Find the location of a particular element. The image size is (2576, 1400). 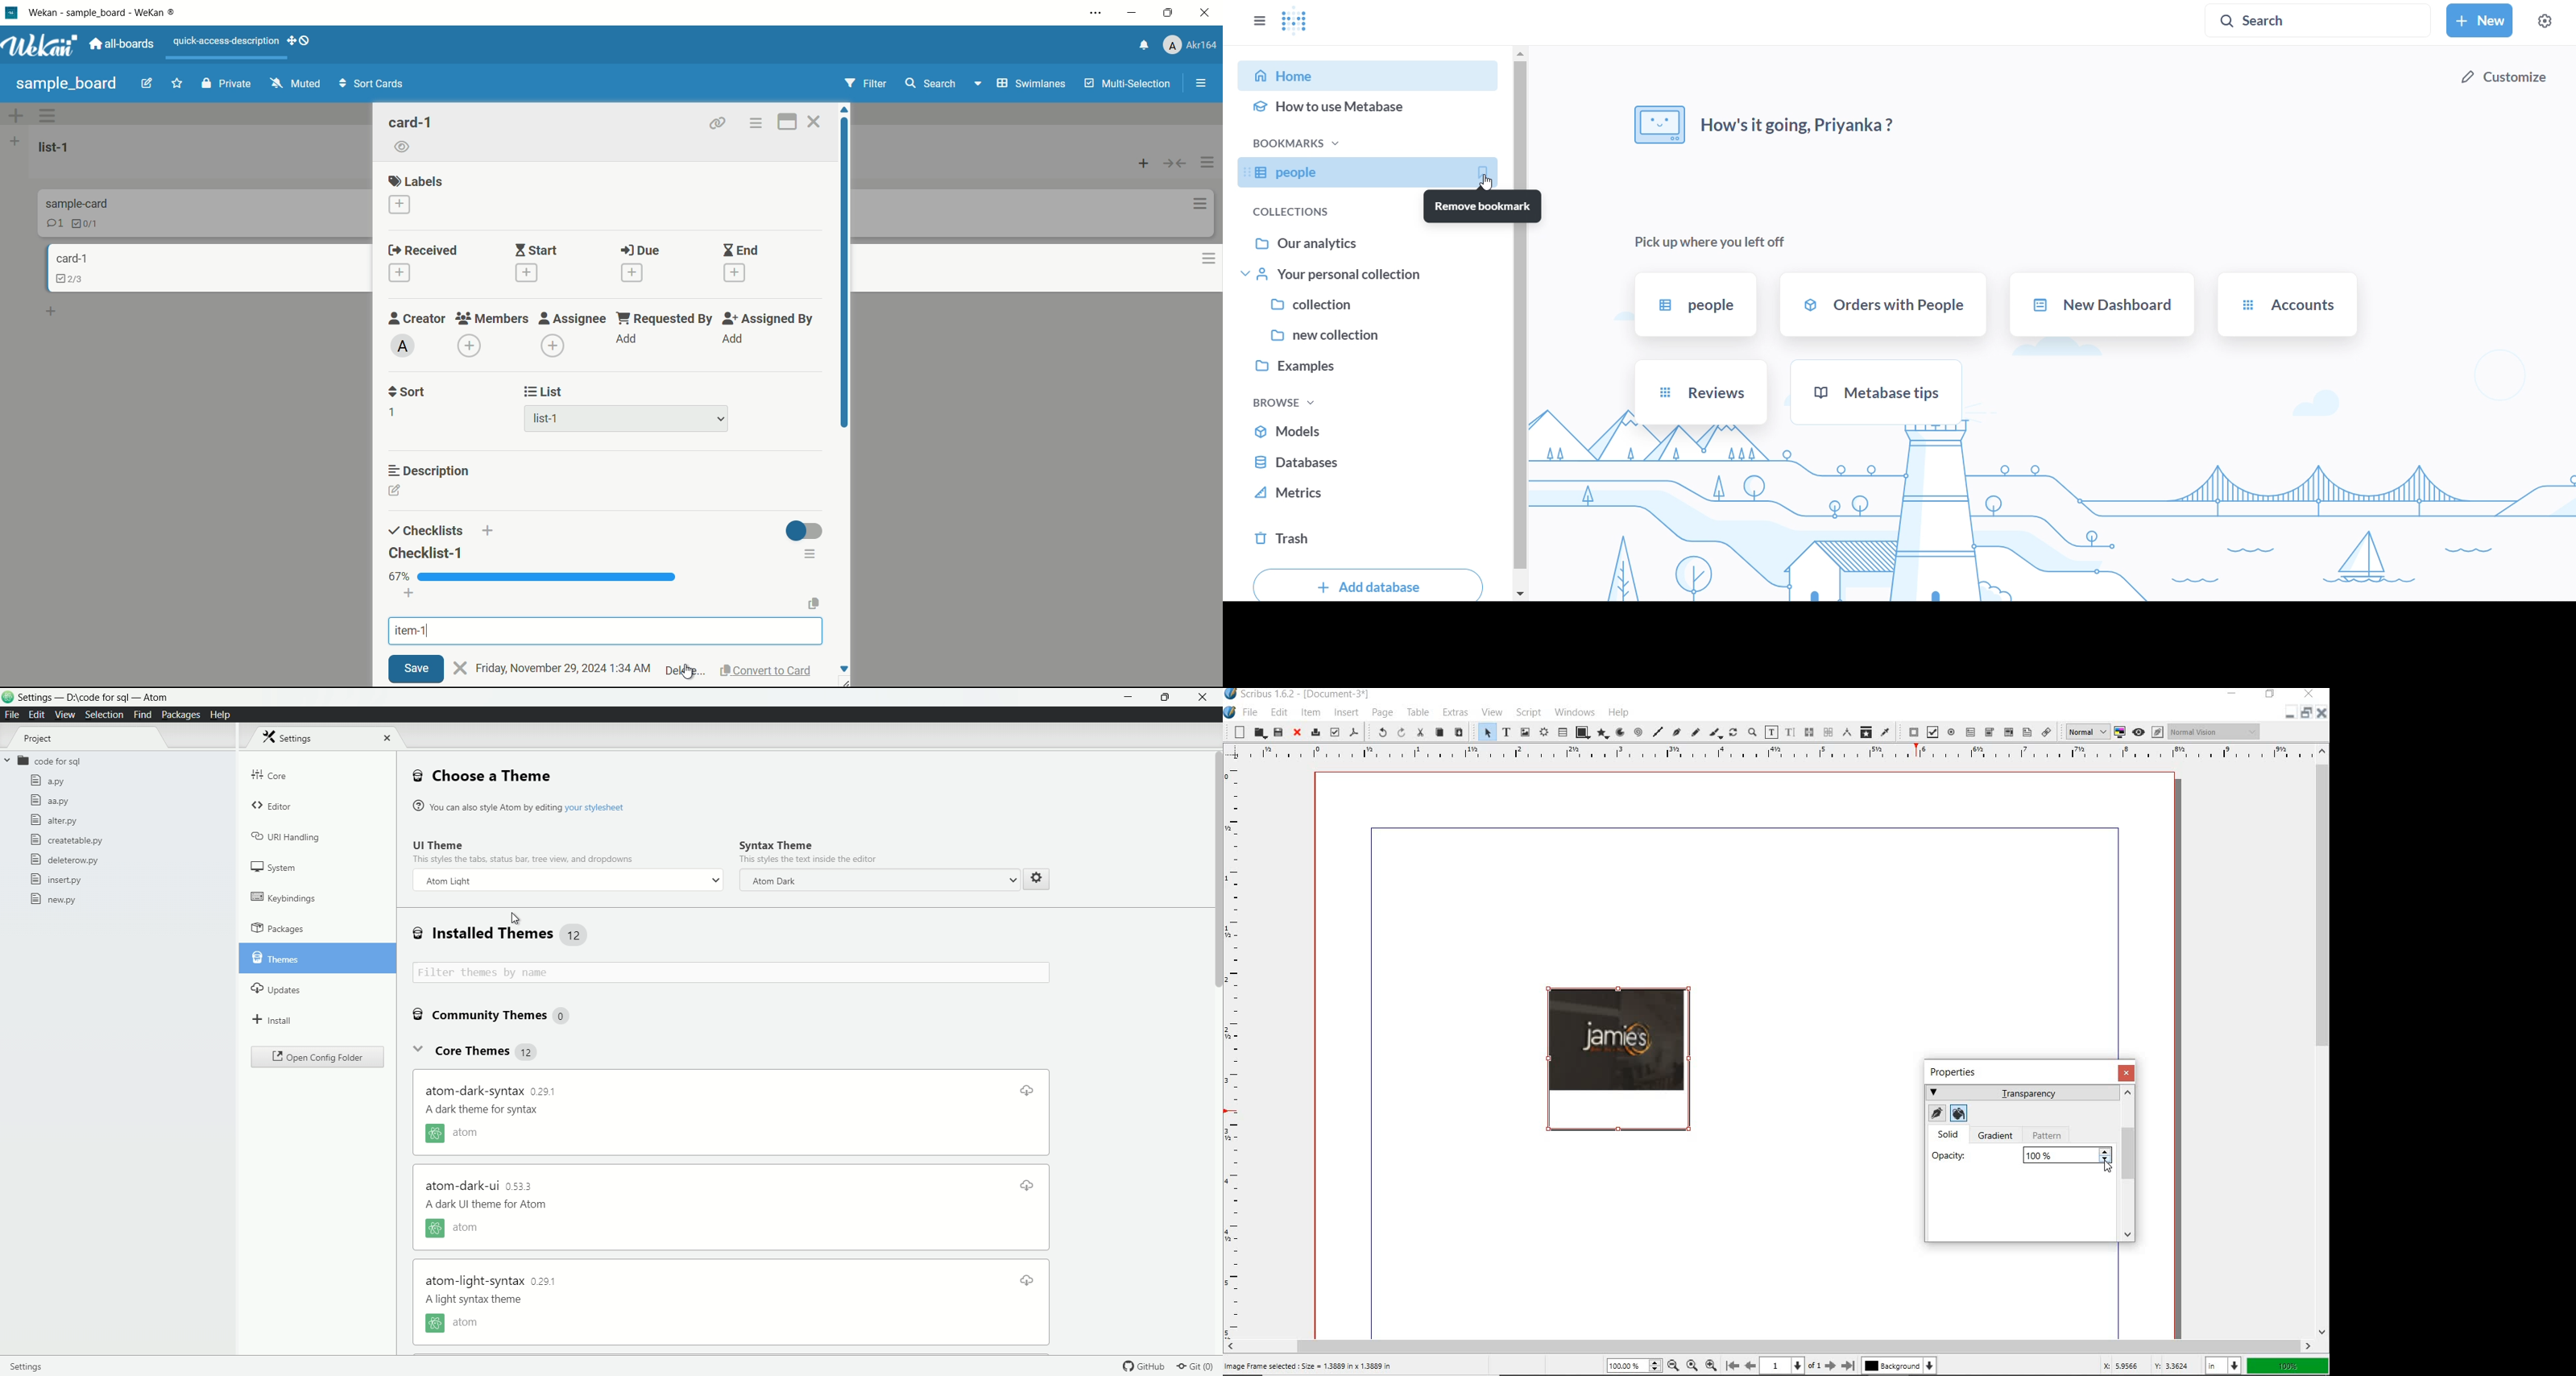

table is located at coordinates (1561, 732).